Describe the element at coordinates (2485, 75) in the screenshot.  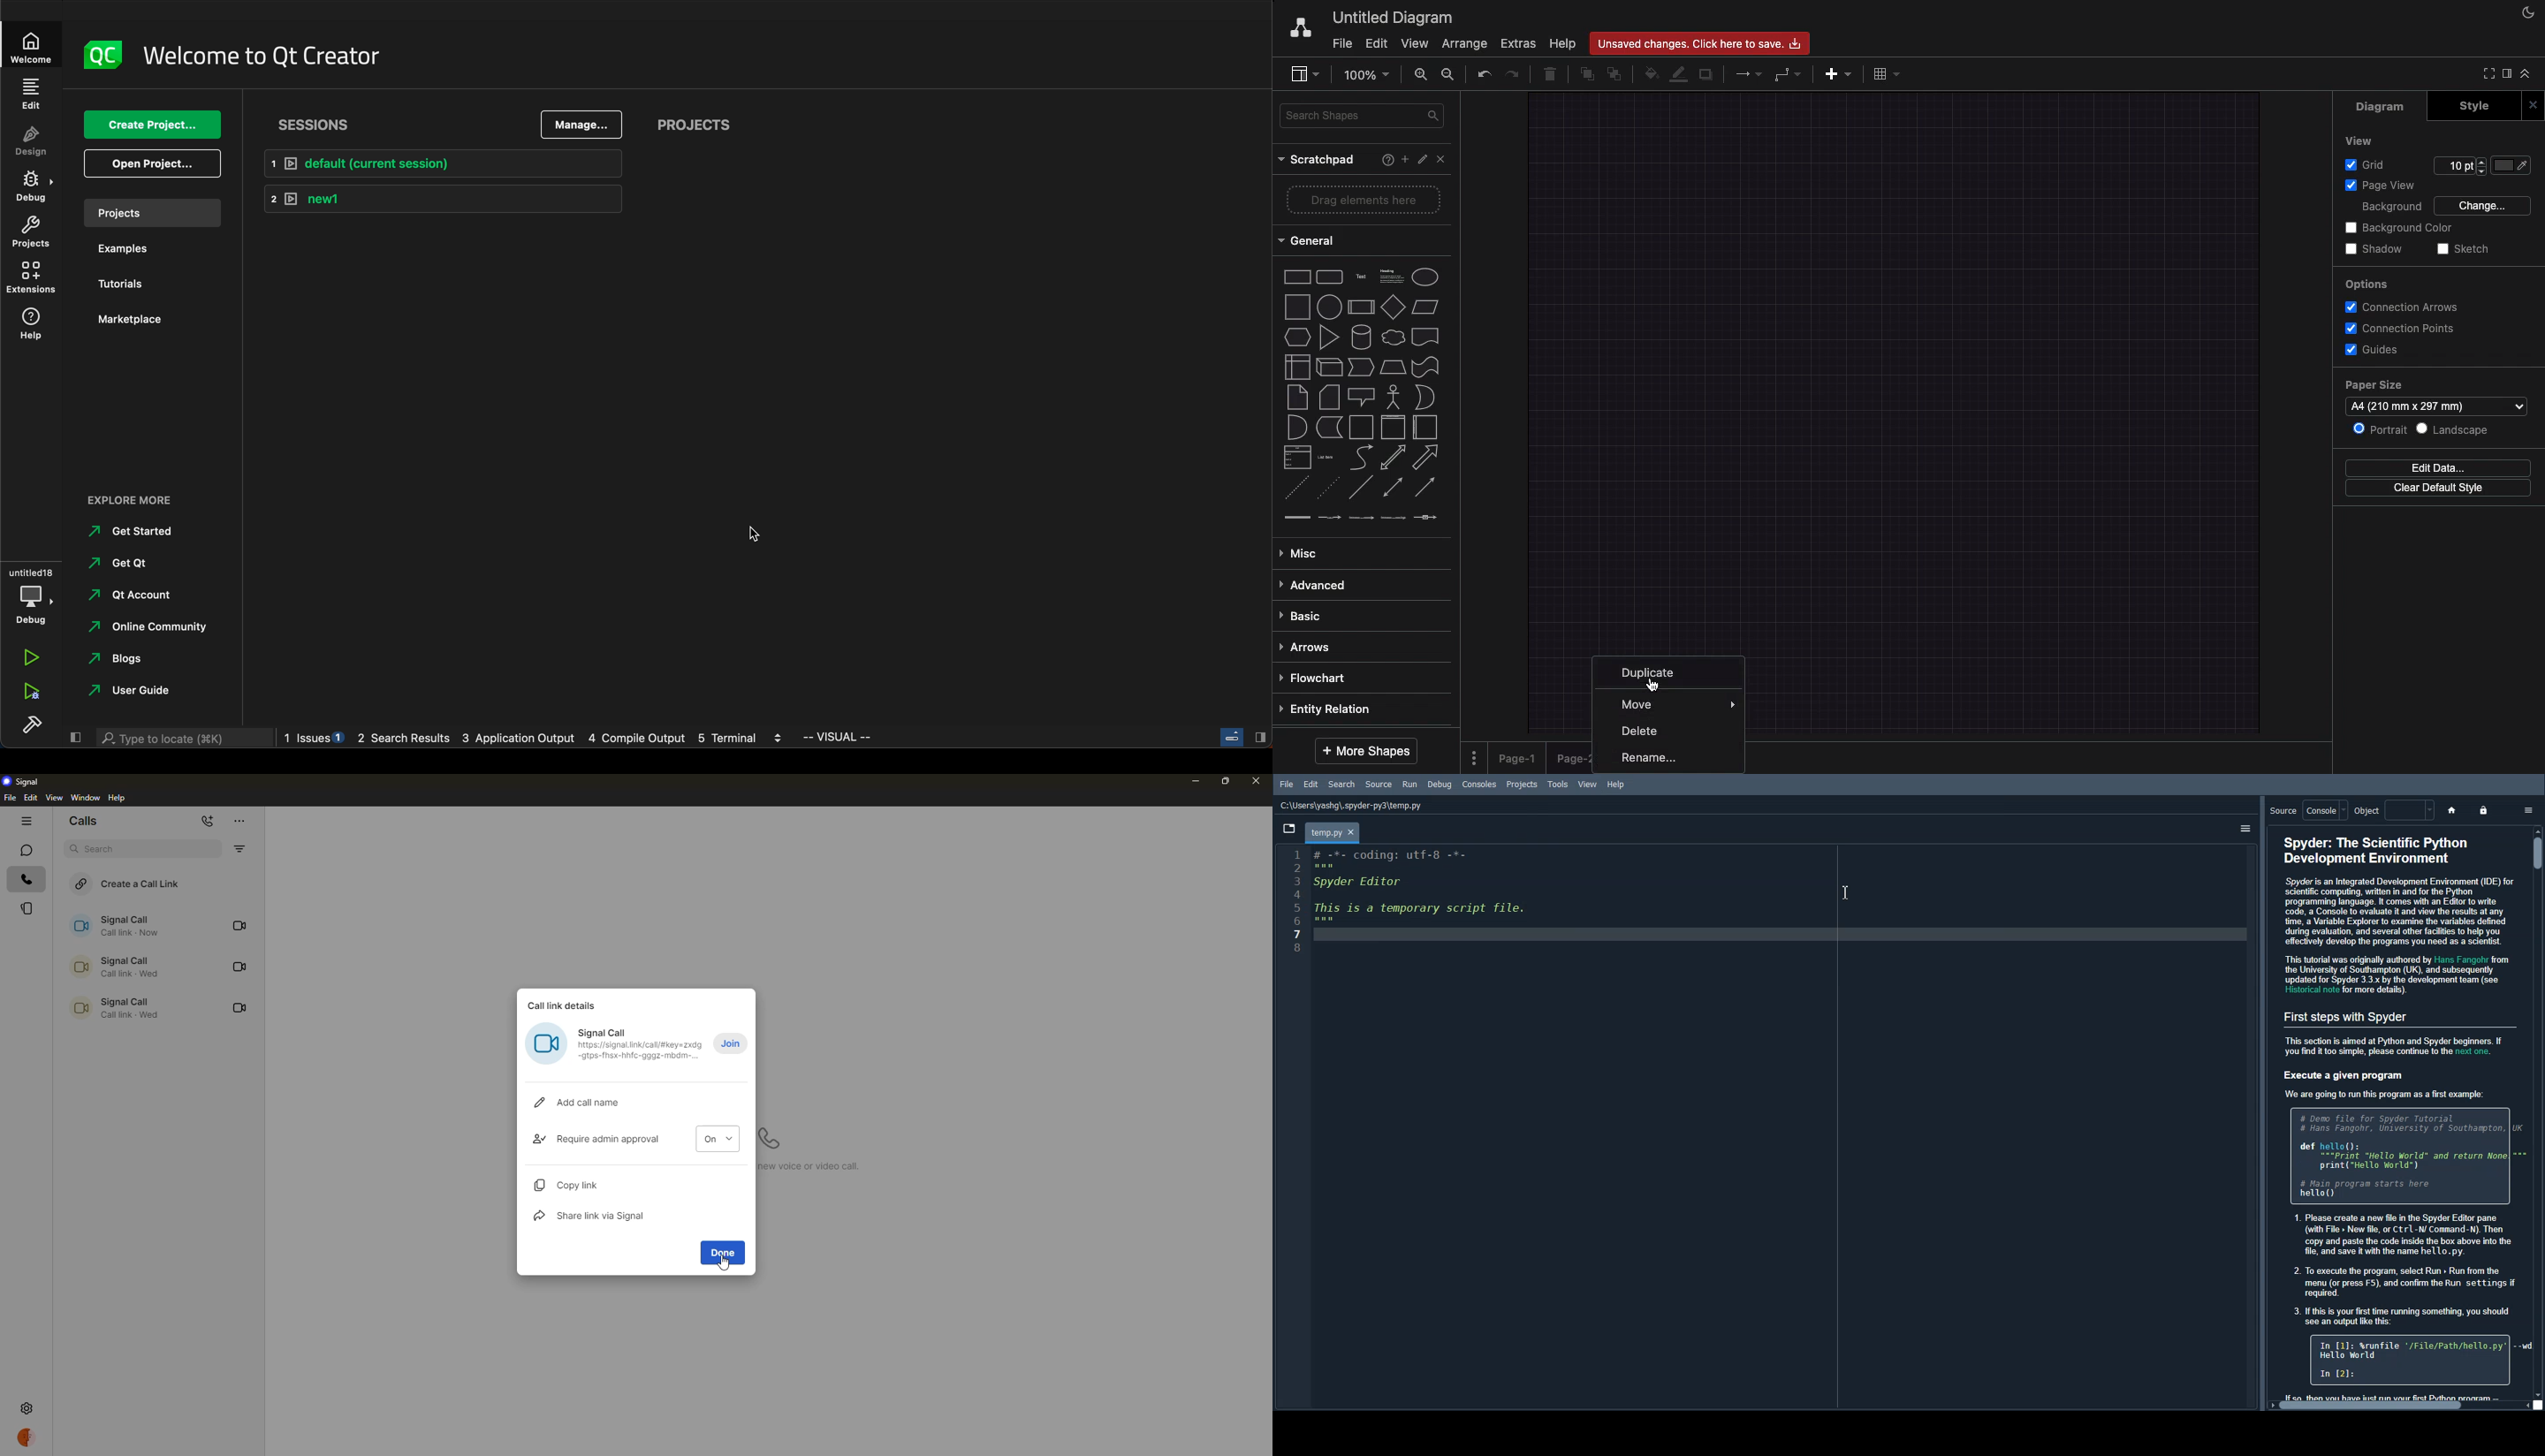
I see `Full screen` at that location.